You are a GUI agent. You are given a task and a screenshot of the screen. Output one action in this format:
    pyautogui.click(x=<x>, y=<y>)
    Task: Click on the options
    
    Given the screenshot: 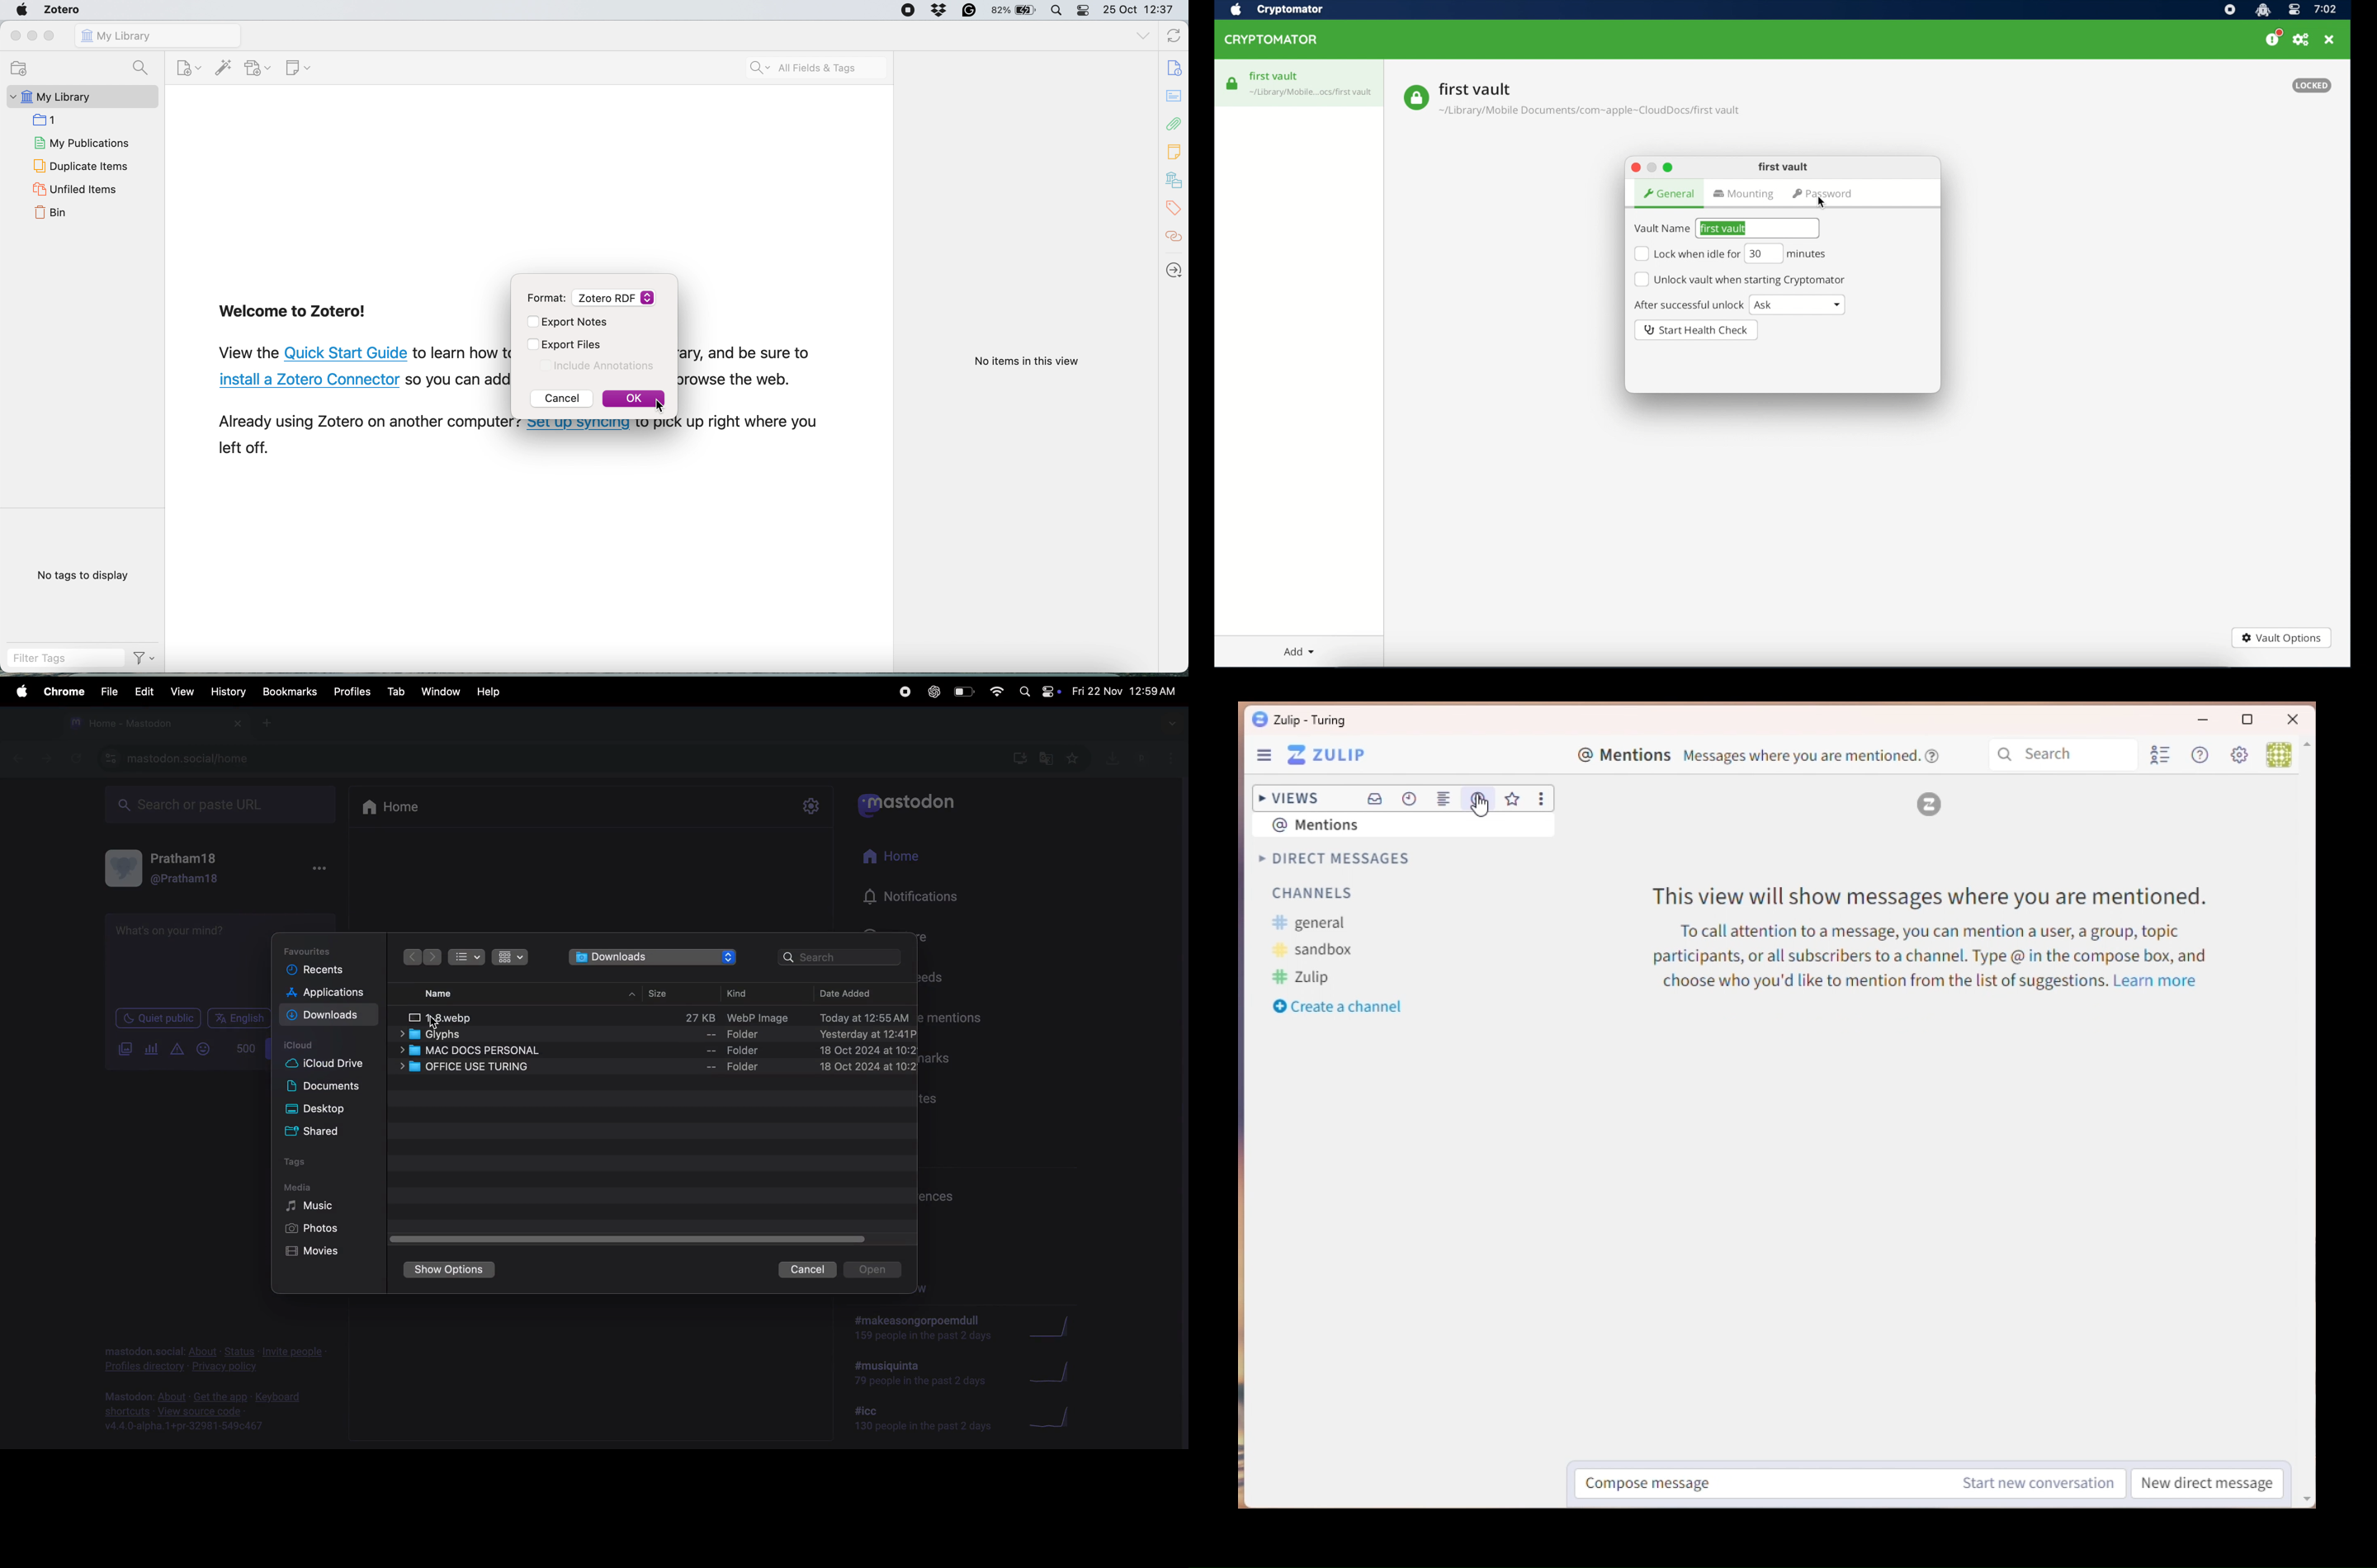 What is the action you would take?
    pyautogui.click(x=1168, y=756)
    